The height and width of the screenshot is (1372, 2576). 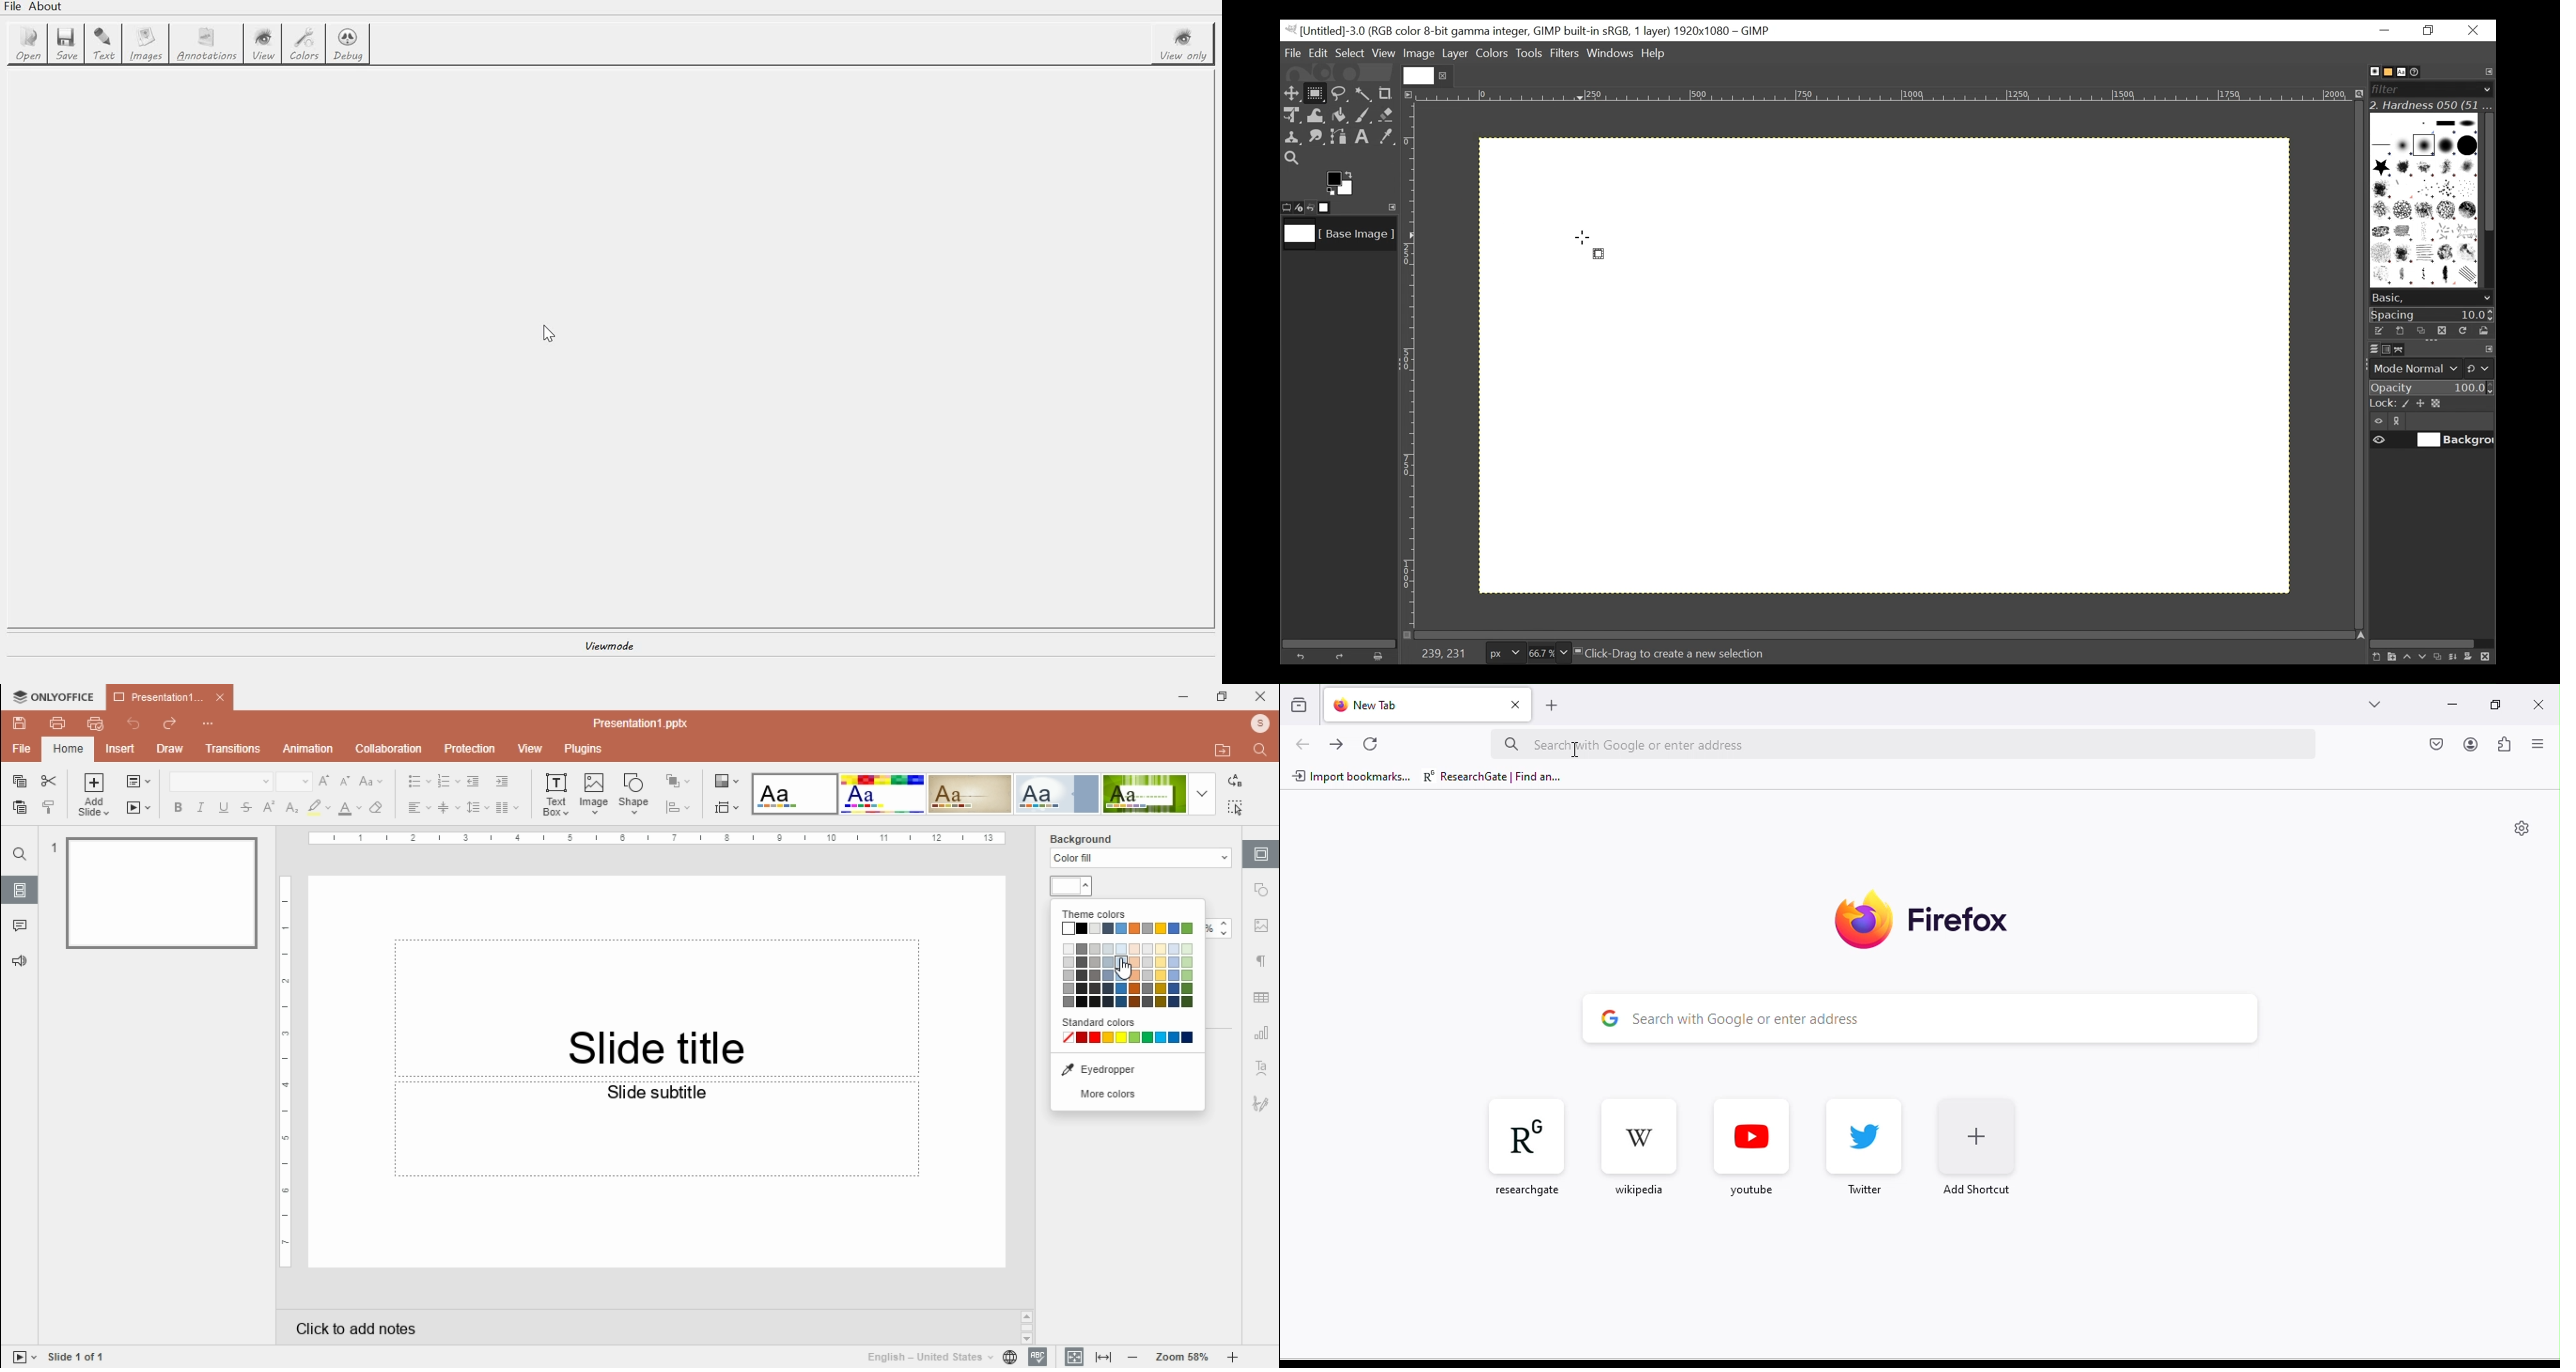 What do you see at coordinates (1124, 974) in the screenshot?
I see `pointer cursor` at bounding box center [1124, 974].